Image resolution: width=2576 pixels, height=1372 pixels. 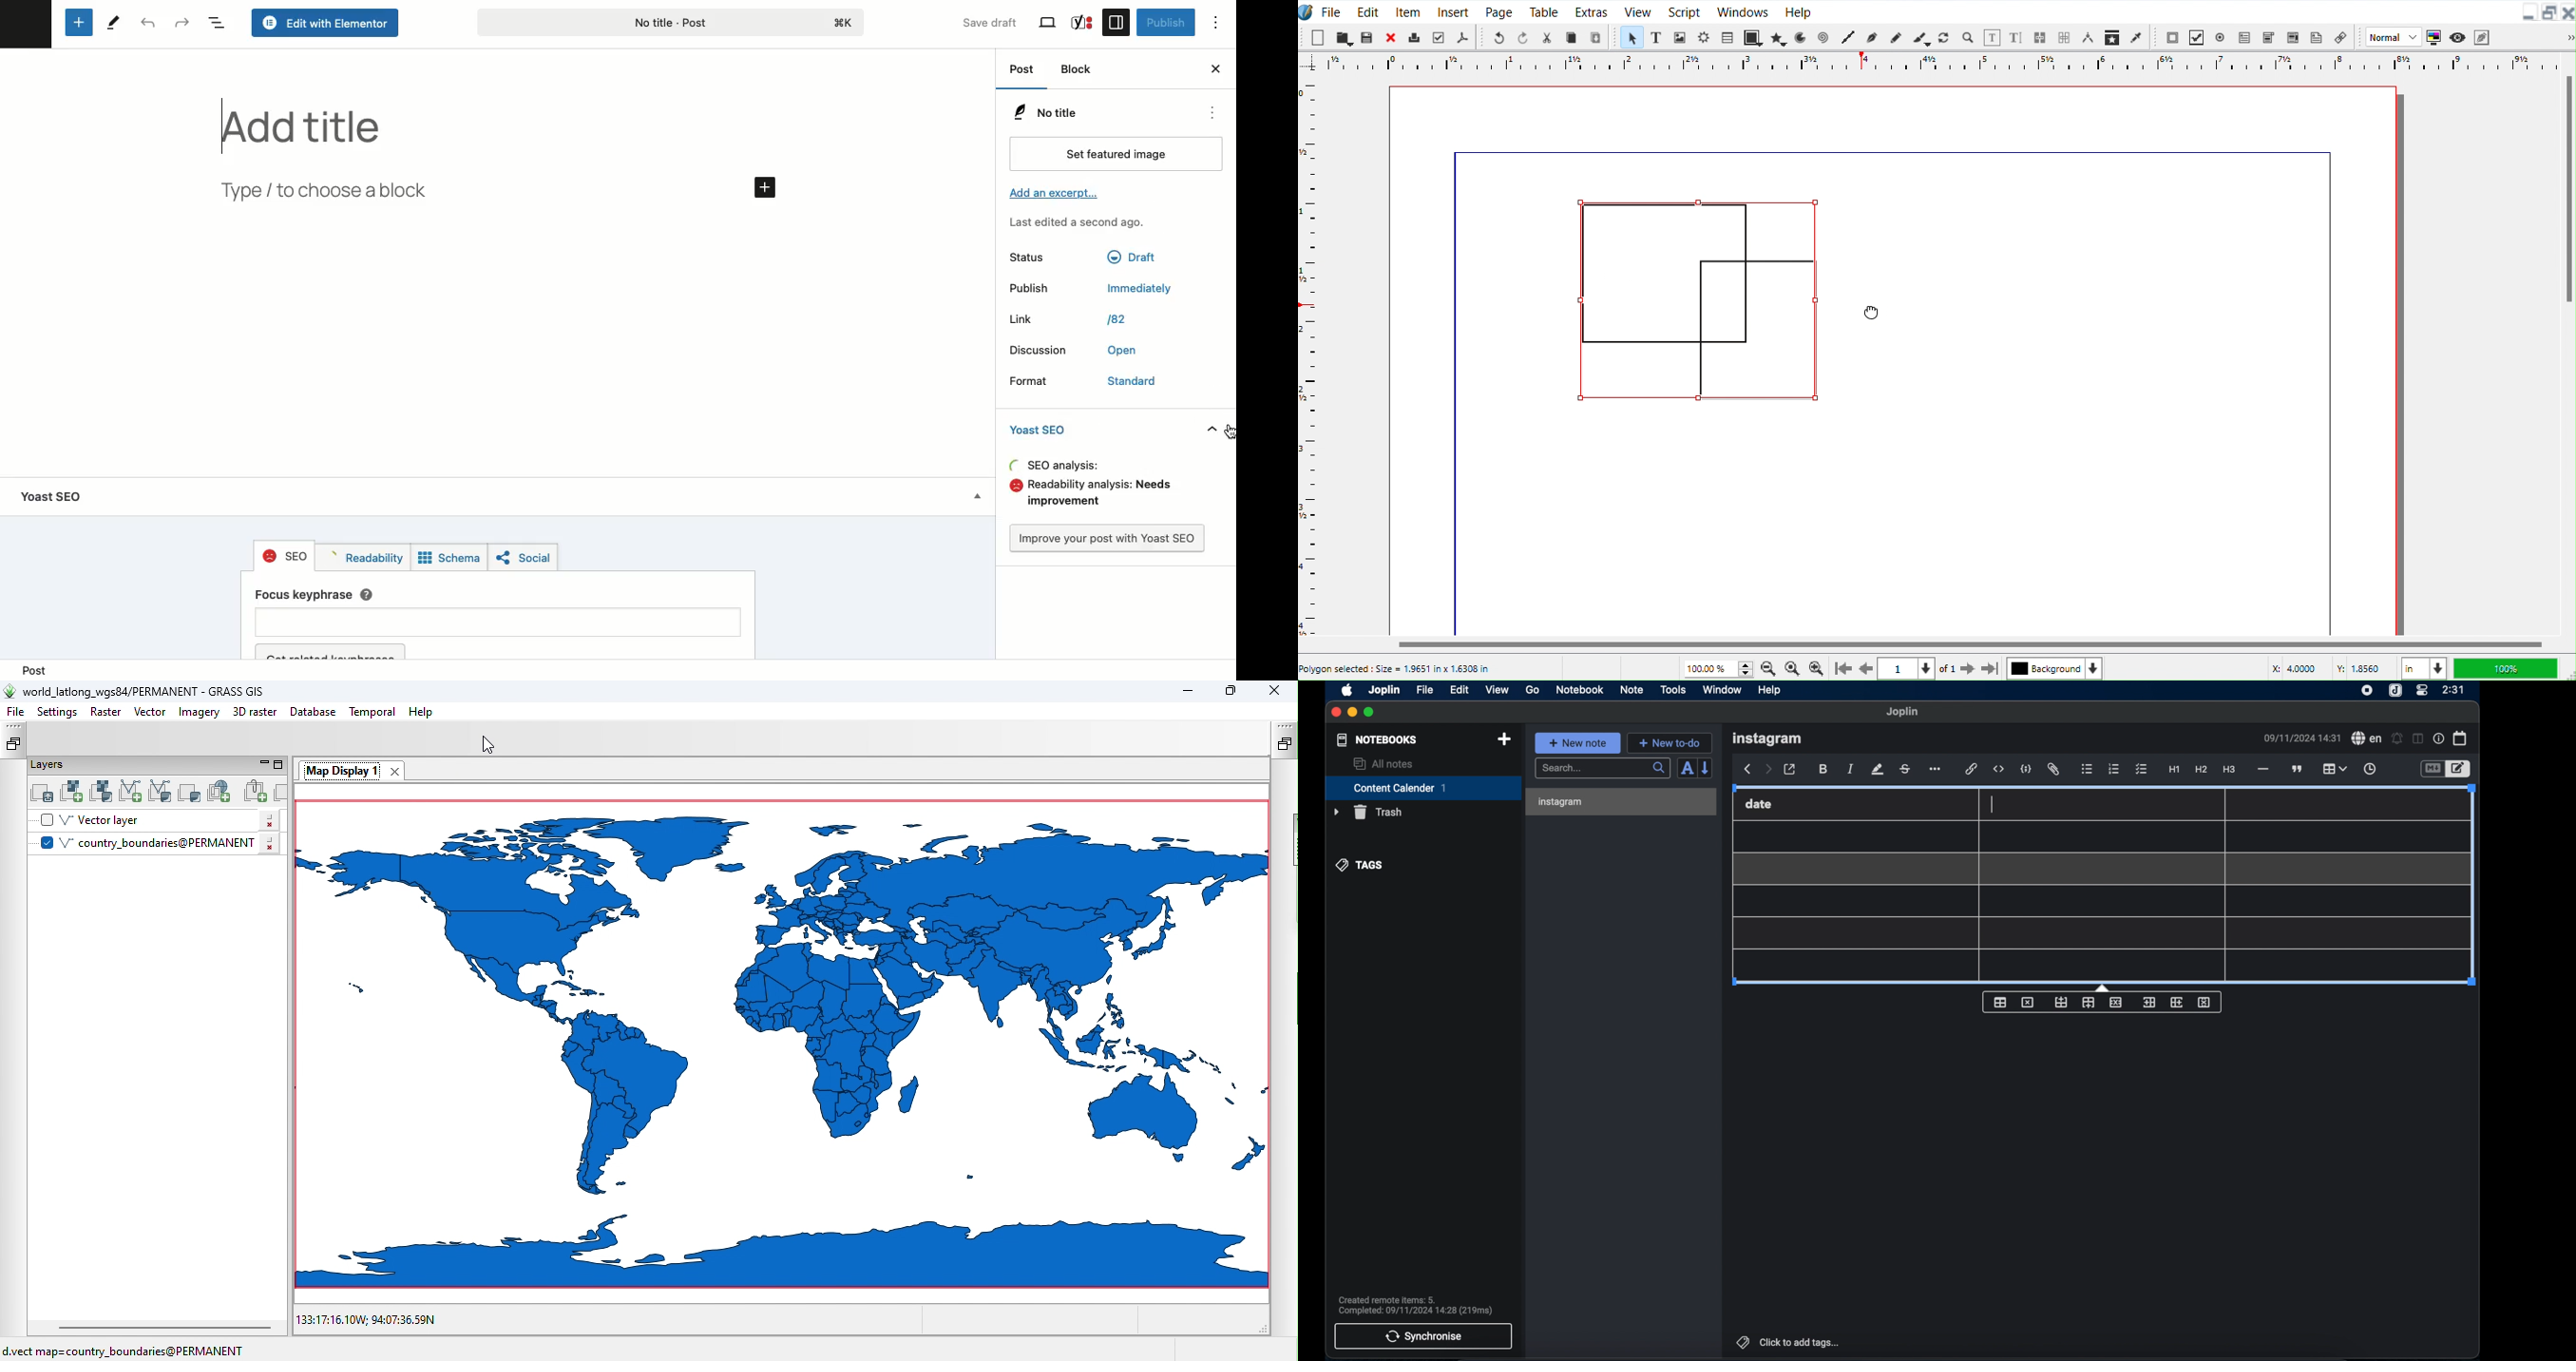 I want to click on Hide, so click(x=974, y=497).